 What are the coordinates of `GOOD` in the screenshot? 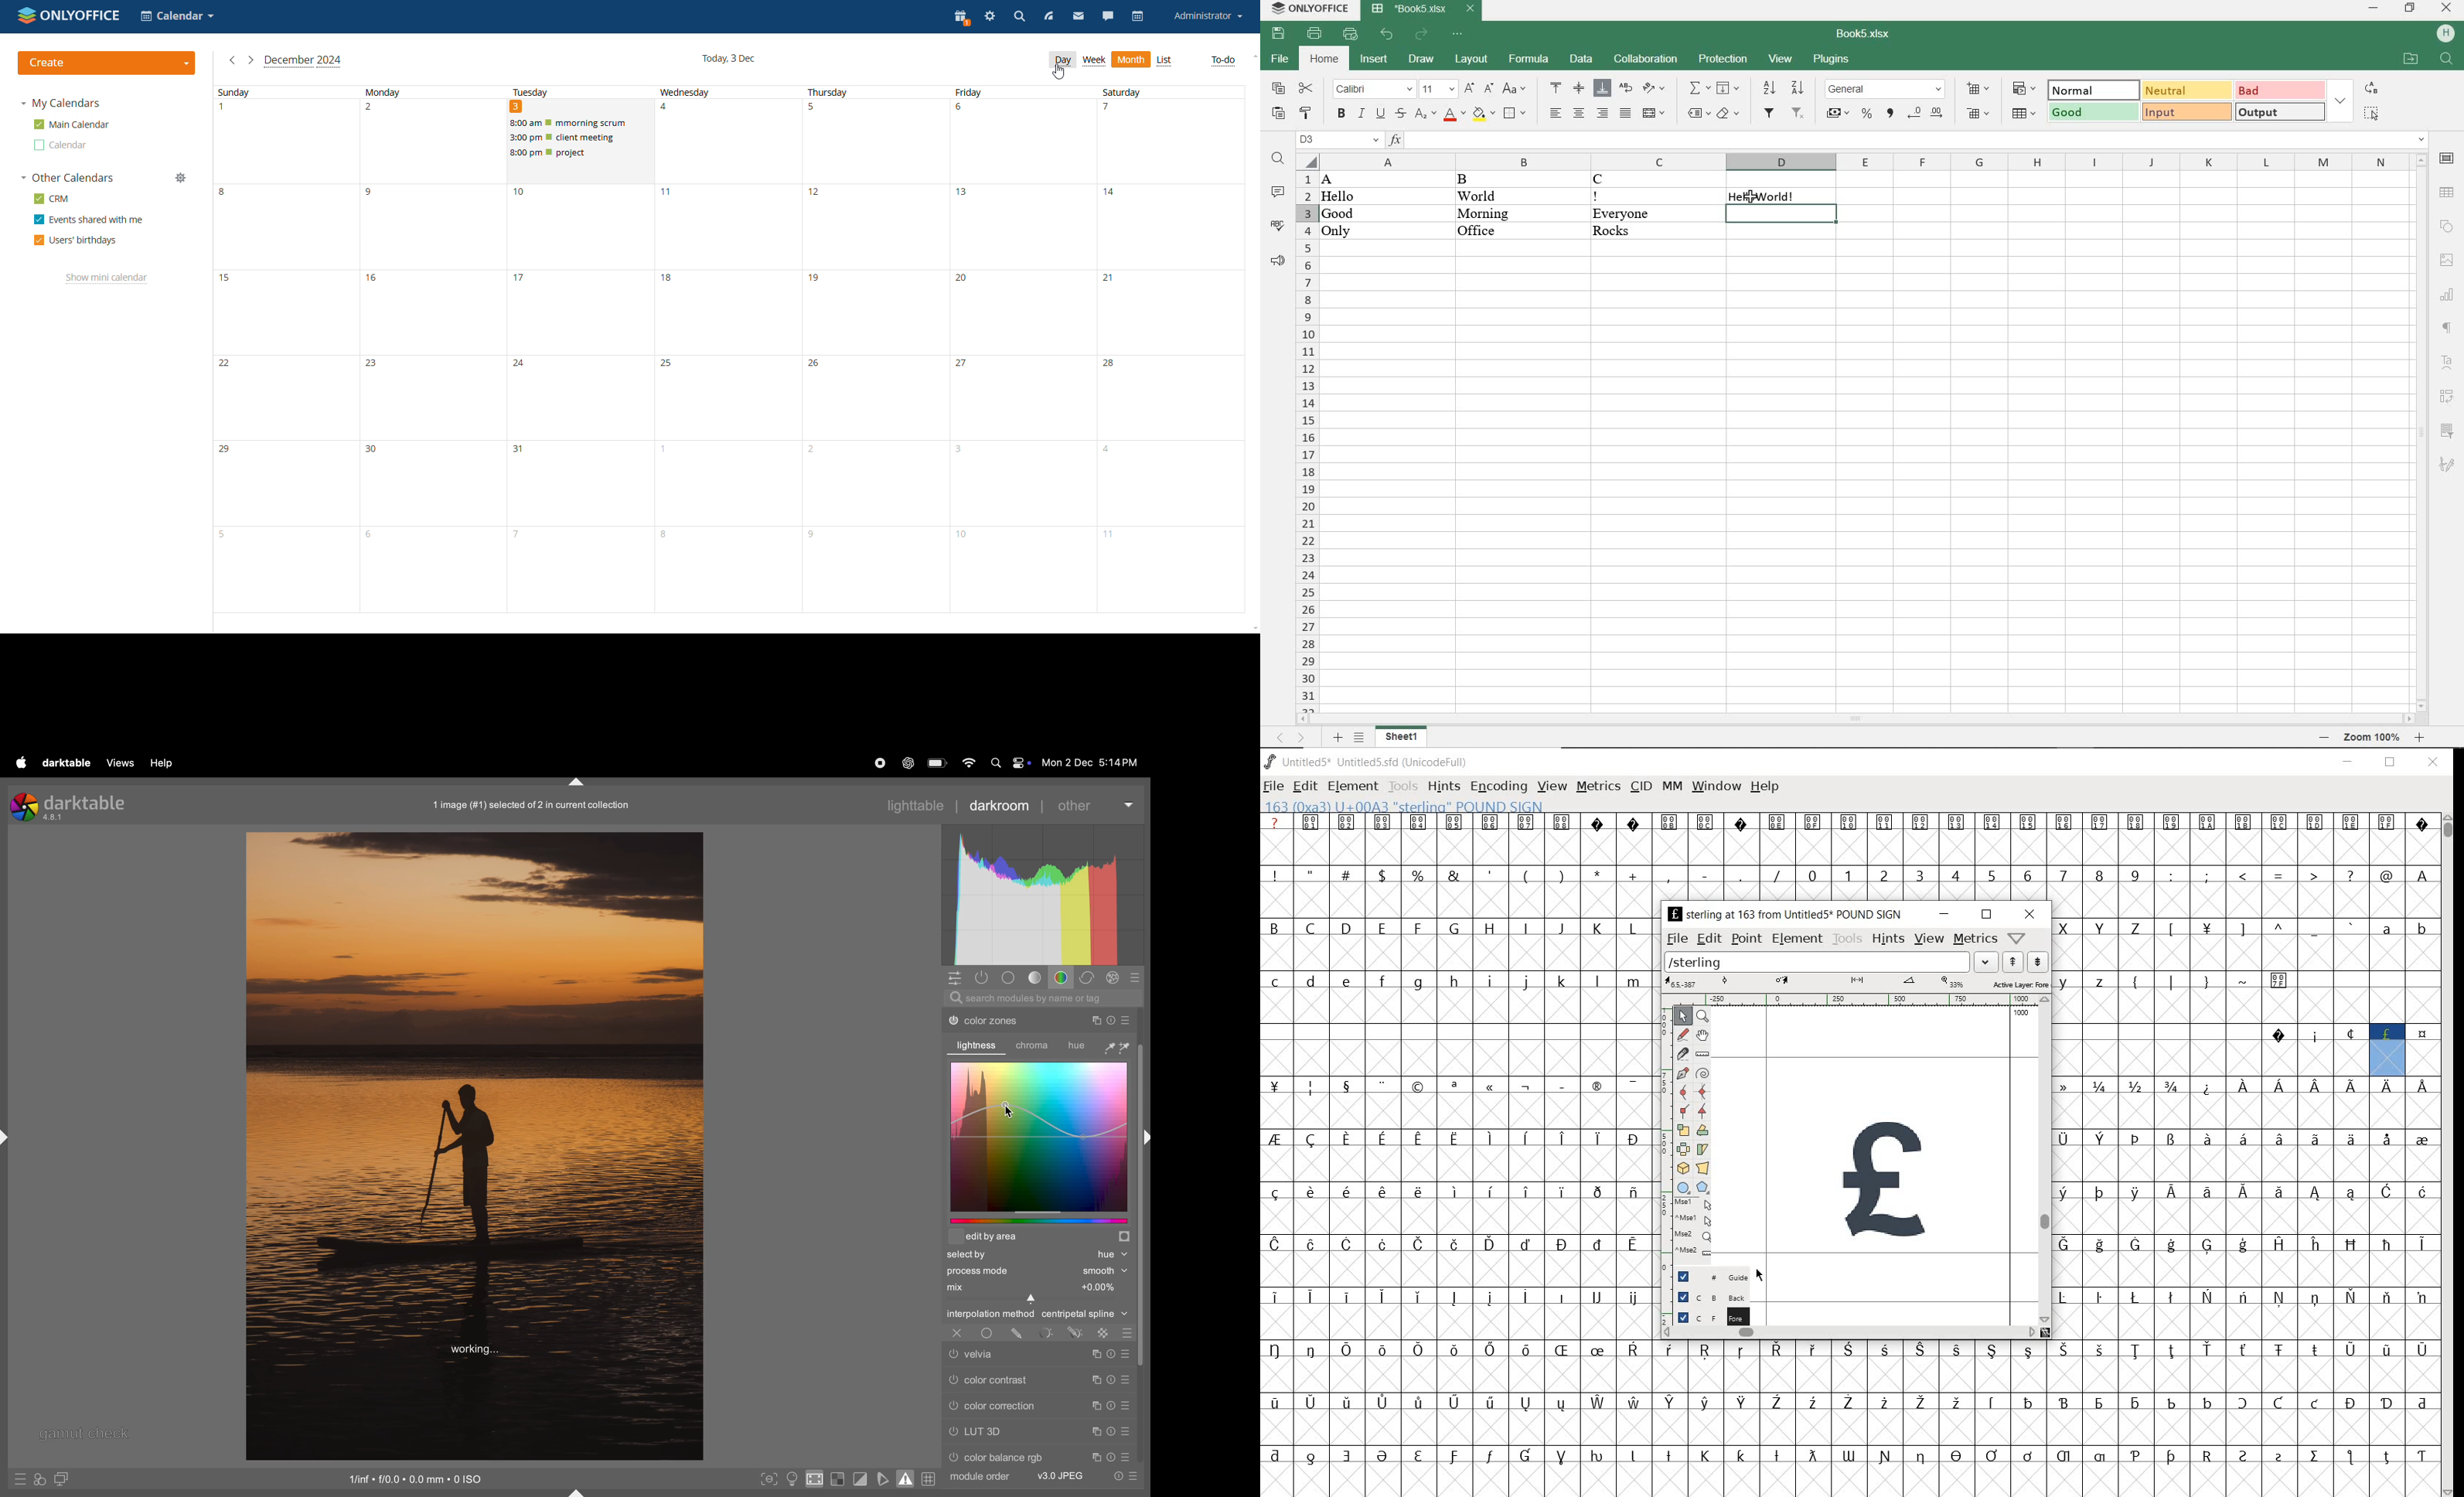 It's located at (2091, 111).